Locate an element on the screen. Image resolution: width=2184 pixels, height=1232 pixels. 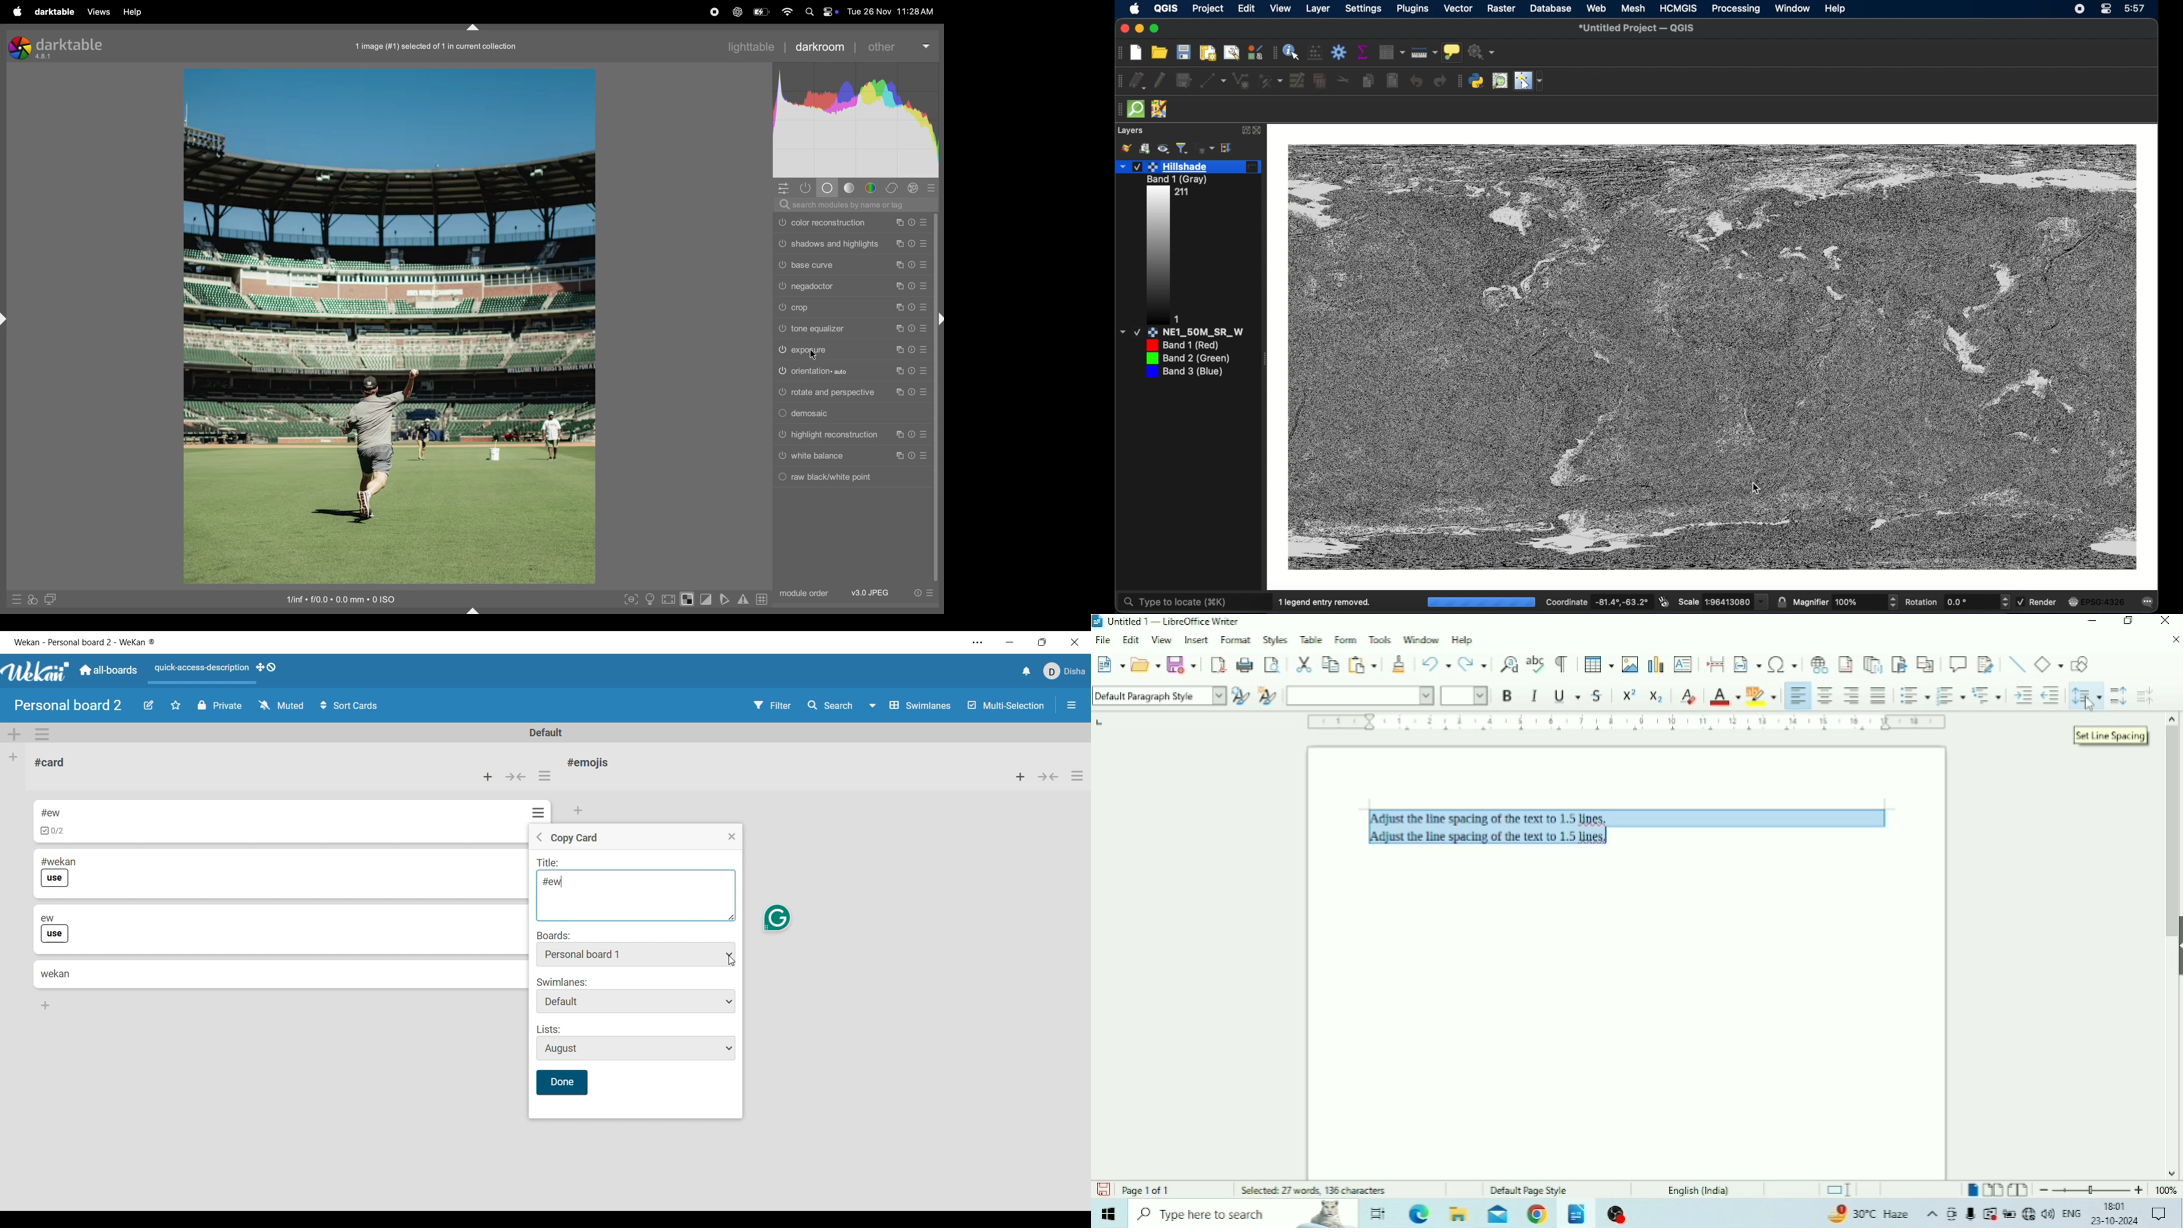
Switch on or off is located at coordinates (782, 415).